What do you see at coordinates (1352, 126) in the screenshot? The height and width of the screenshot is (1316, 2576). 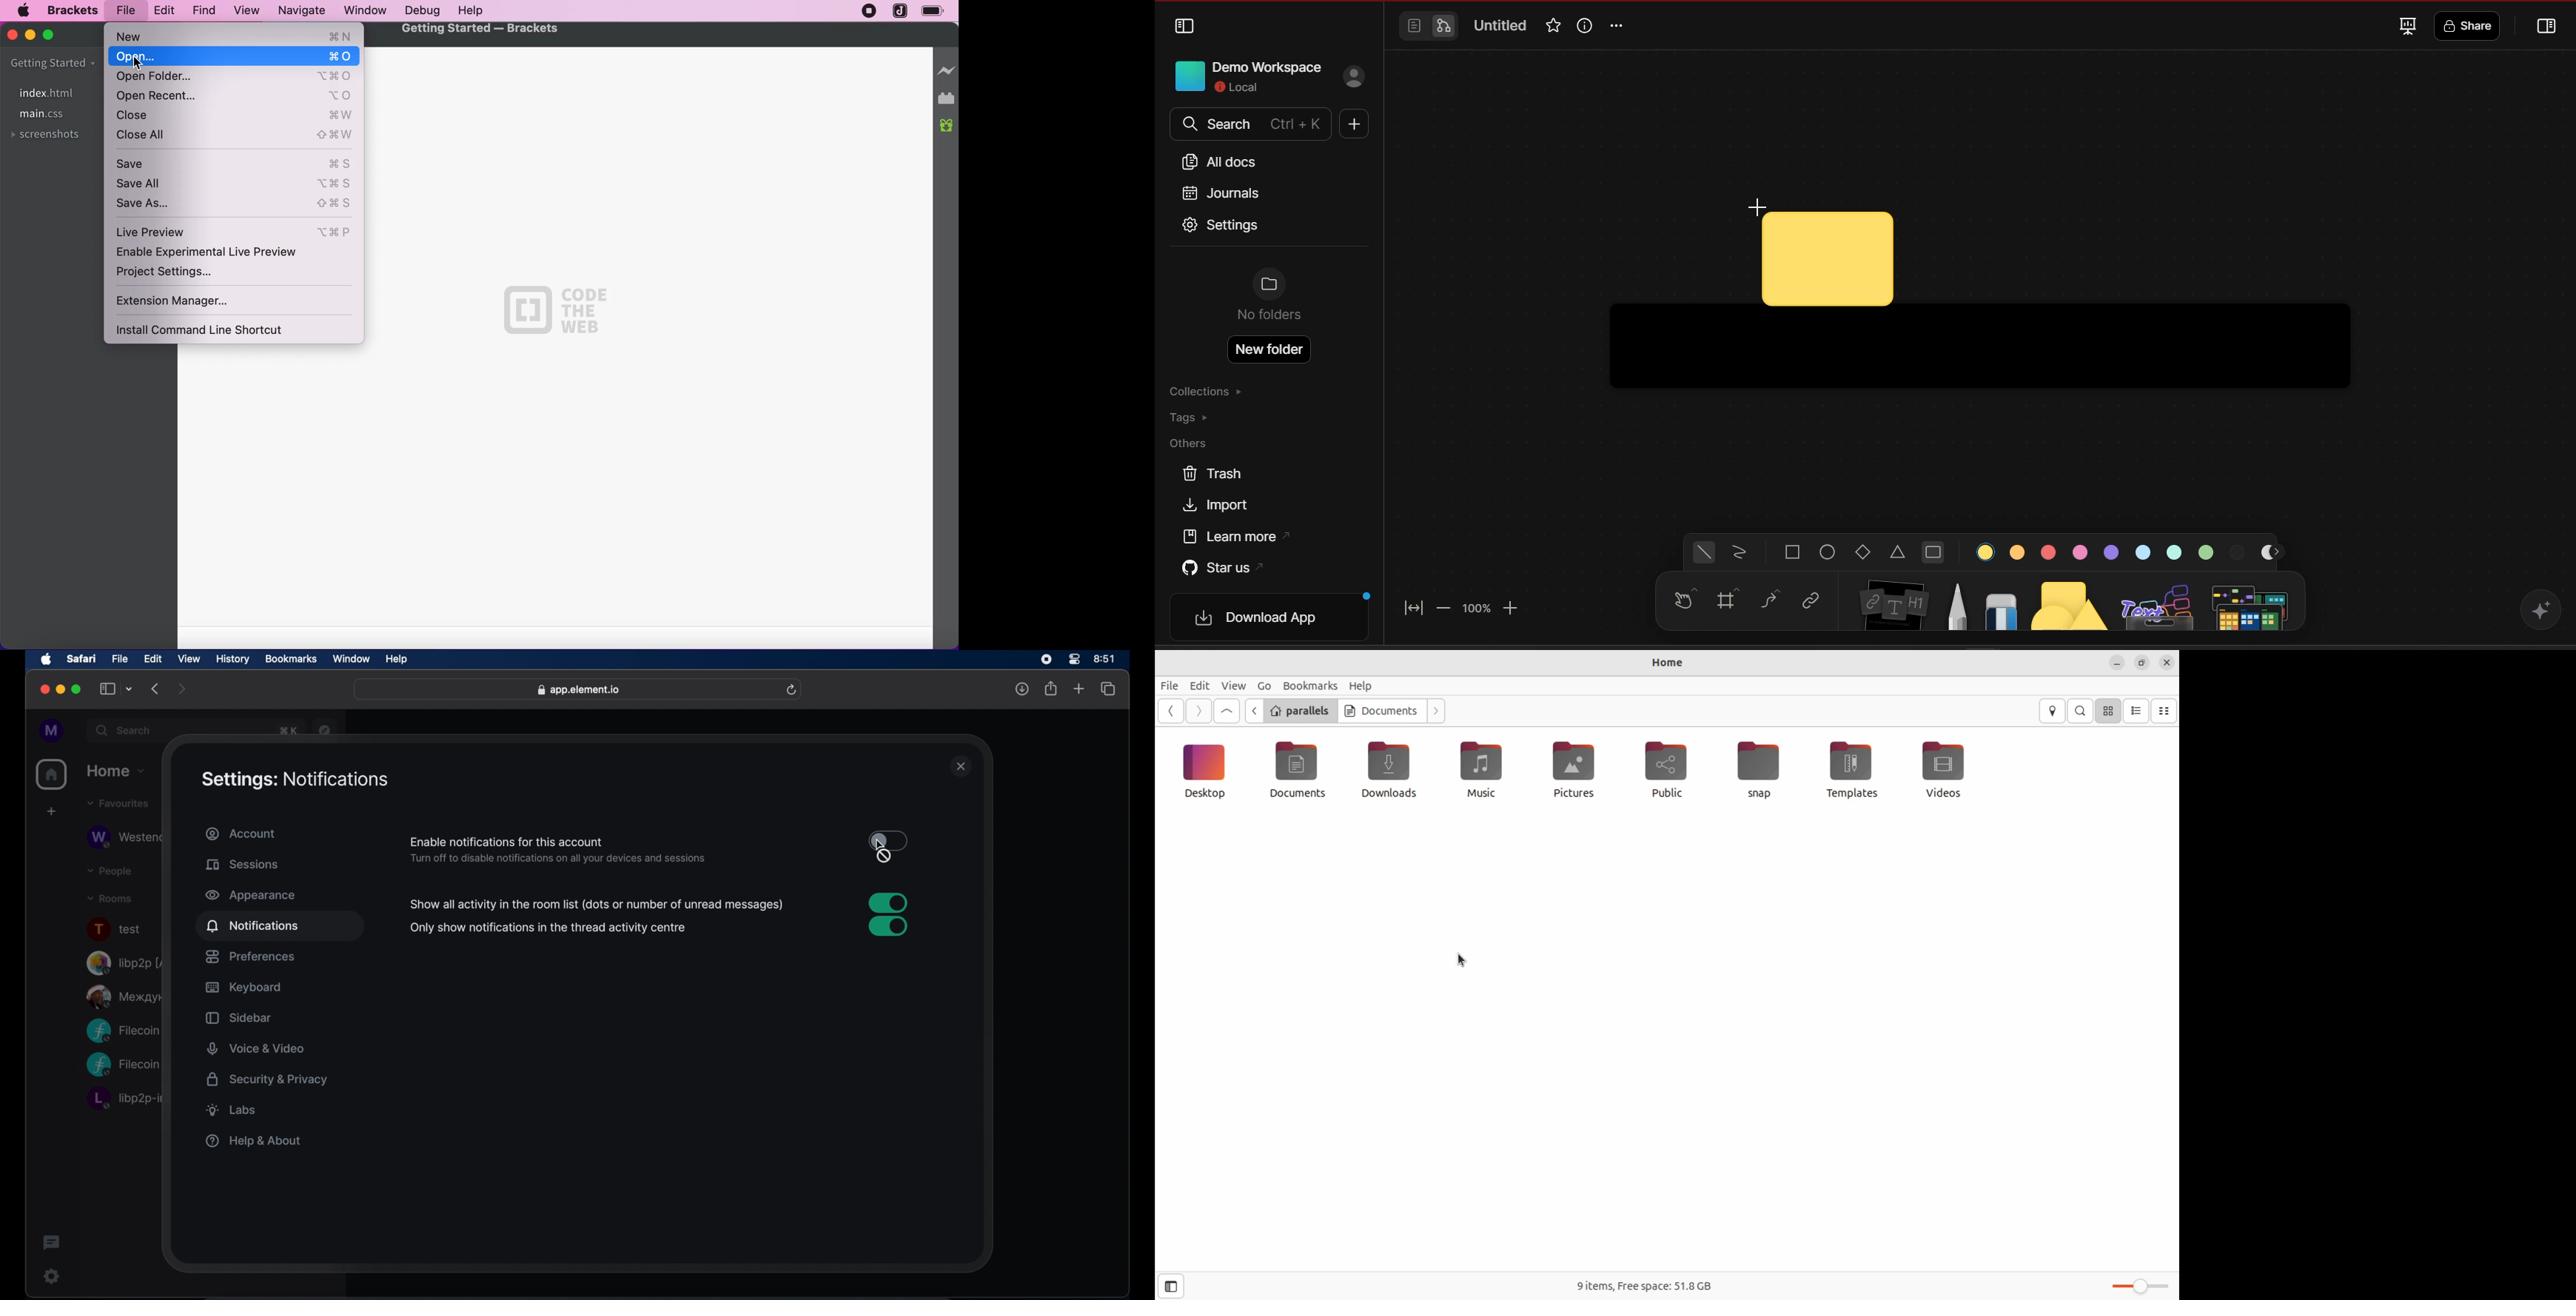 I see `new doc` at bounding box center [1352, 126].